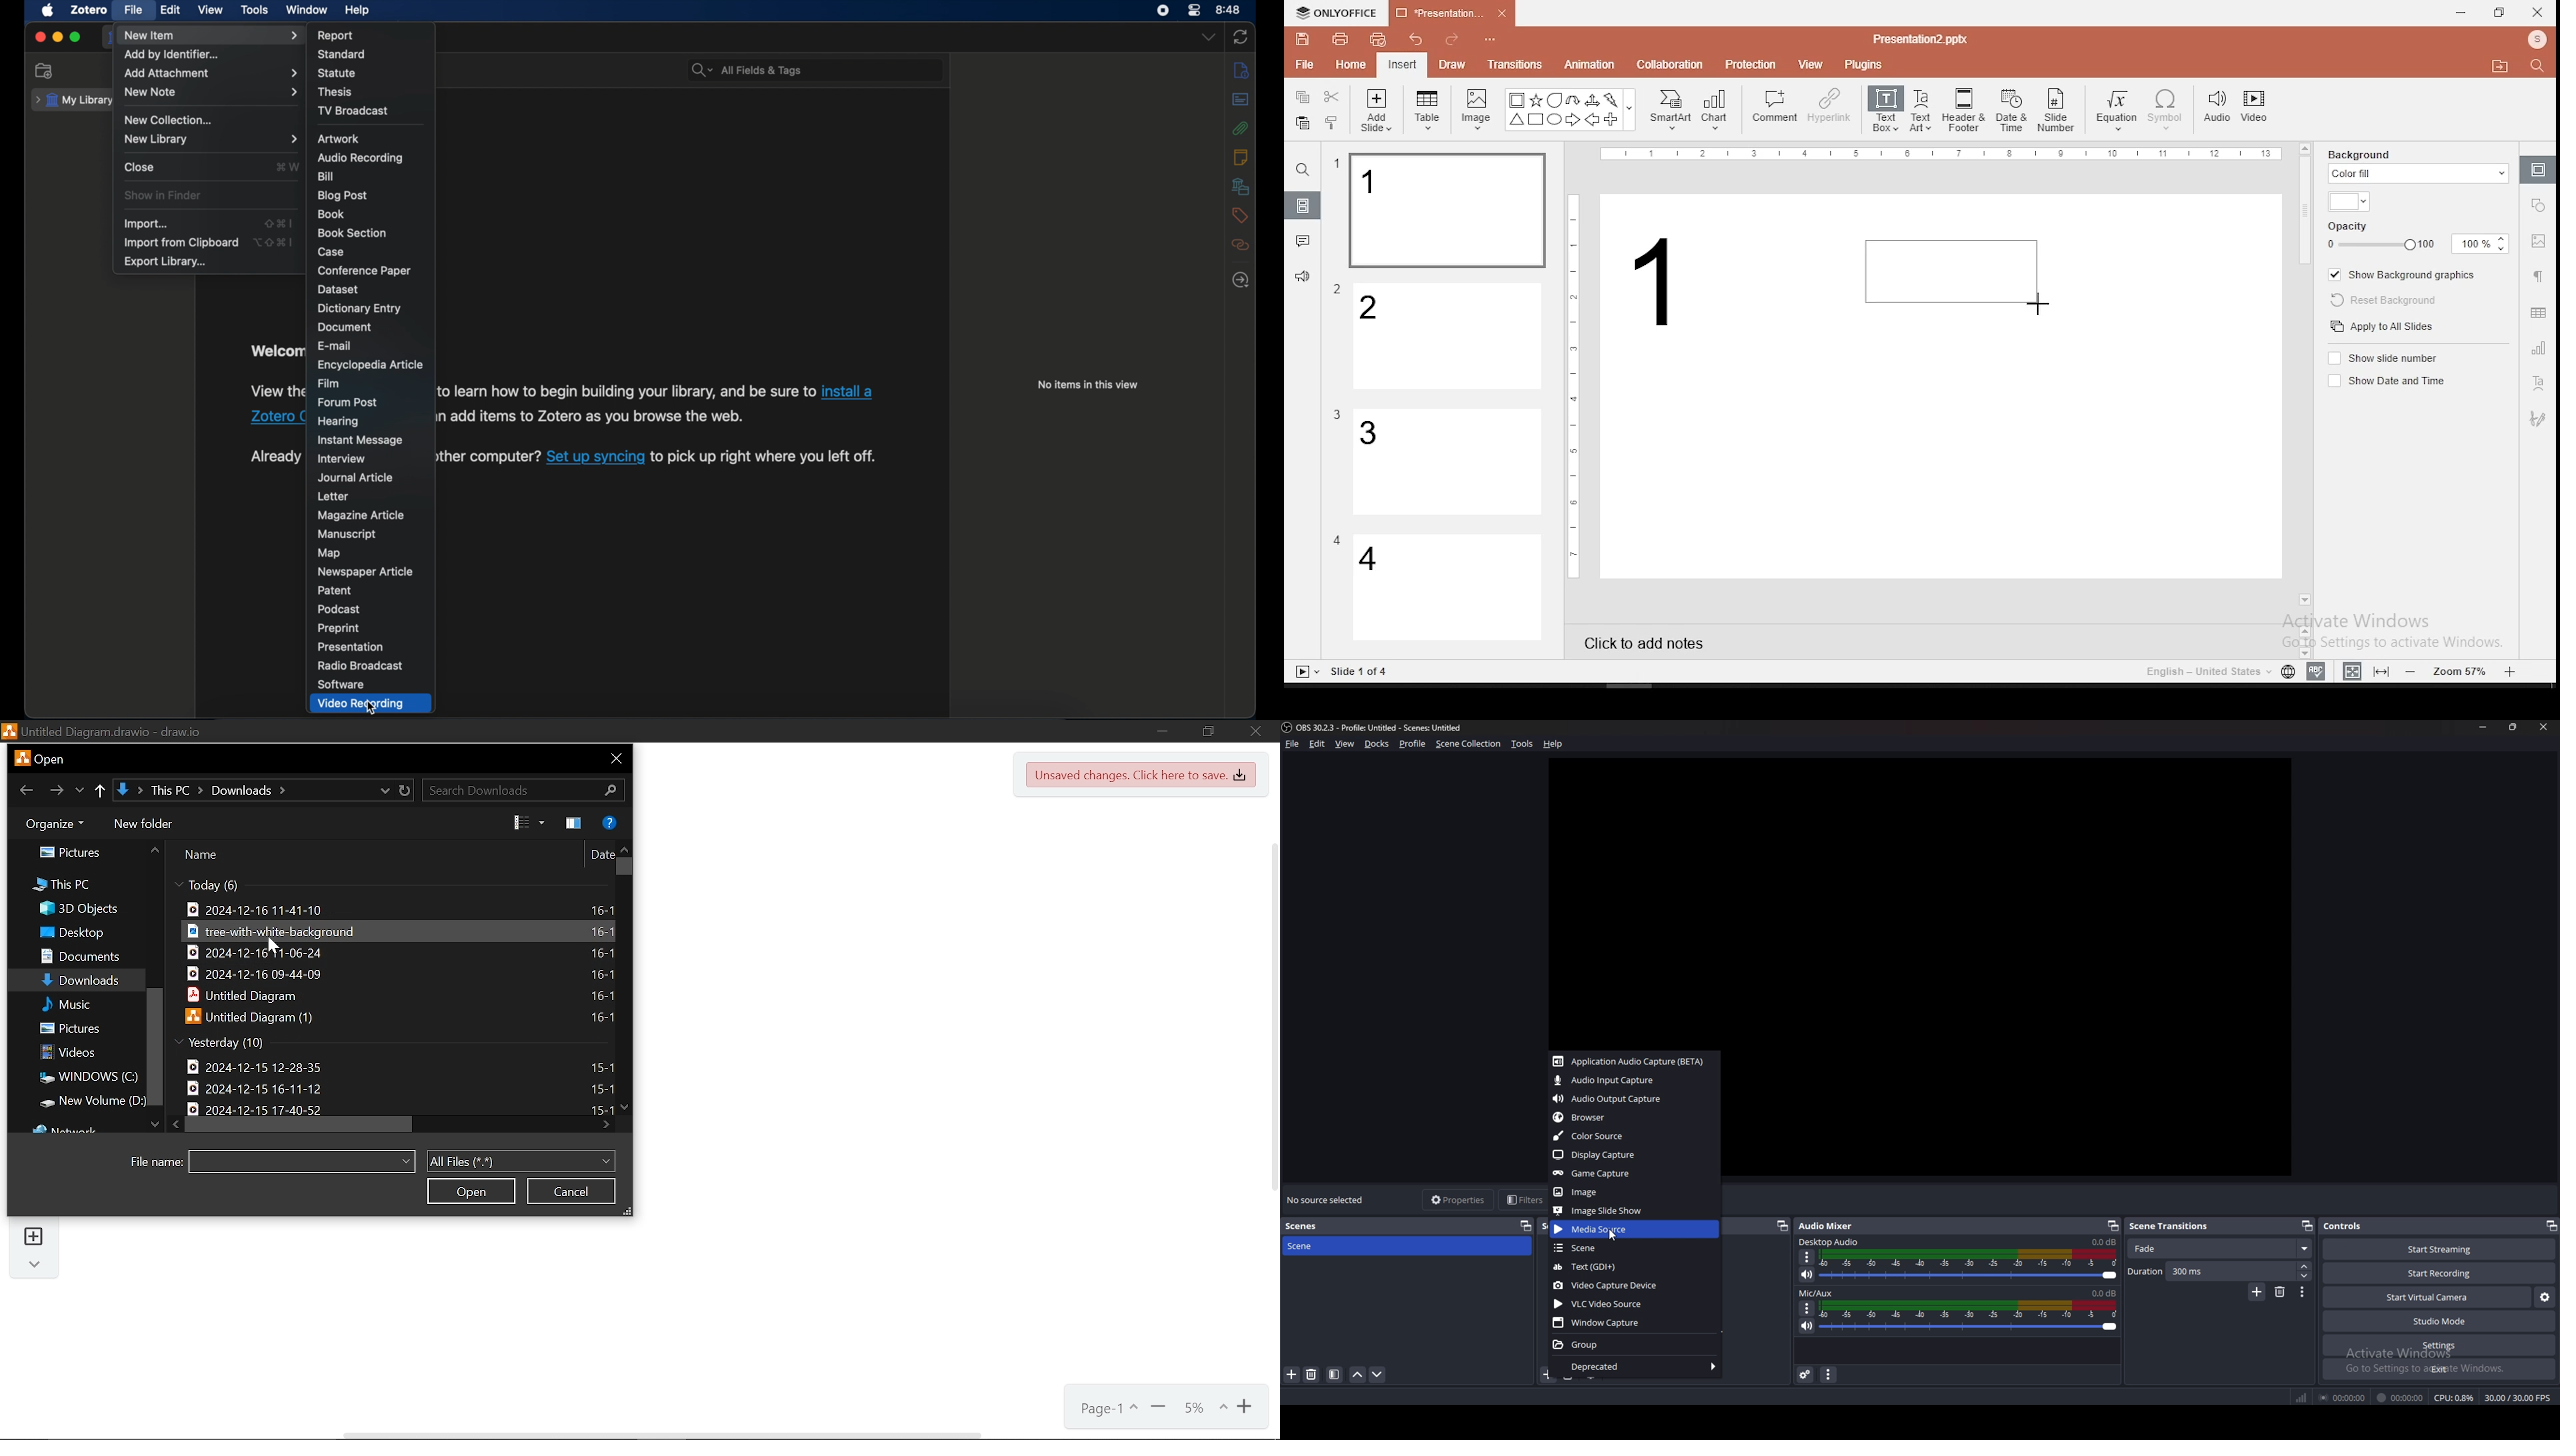 This screenshot has height=1456, width=2576. Describe the element at coordinates (1241, 245) in the screenshot. I see `related` at that location.